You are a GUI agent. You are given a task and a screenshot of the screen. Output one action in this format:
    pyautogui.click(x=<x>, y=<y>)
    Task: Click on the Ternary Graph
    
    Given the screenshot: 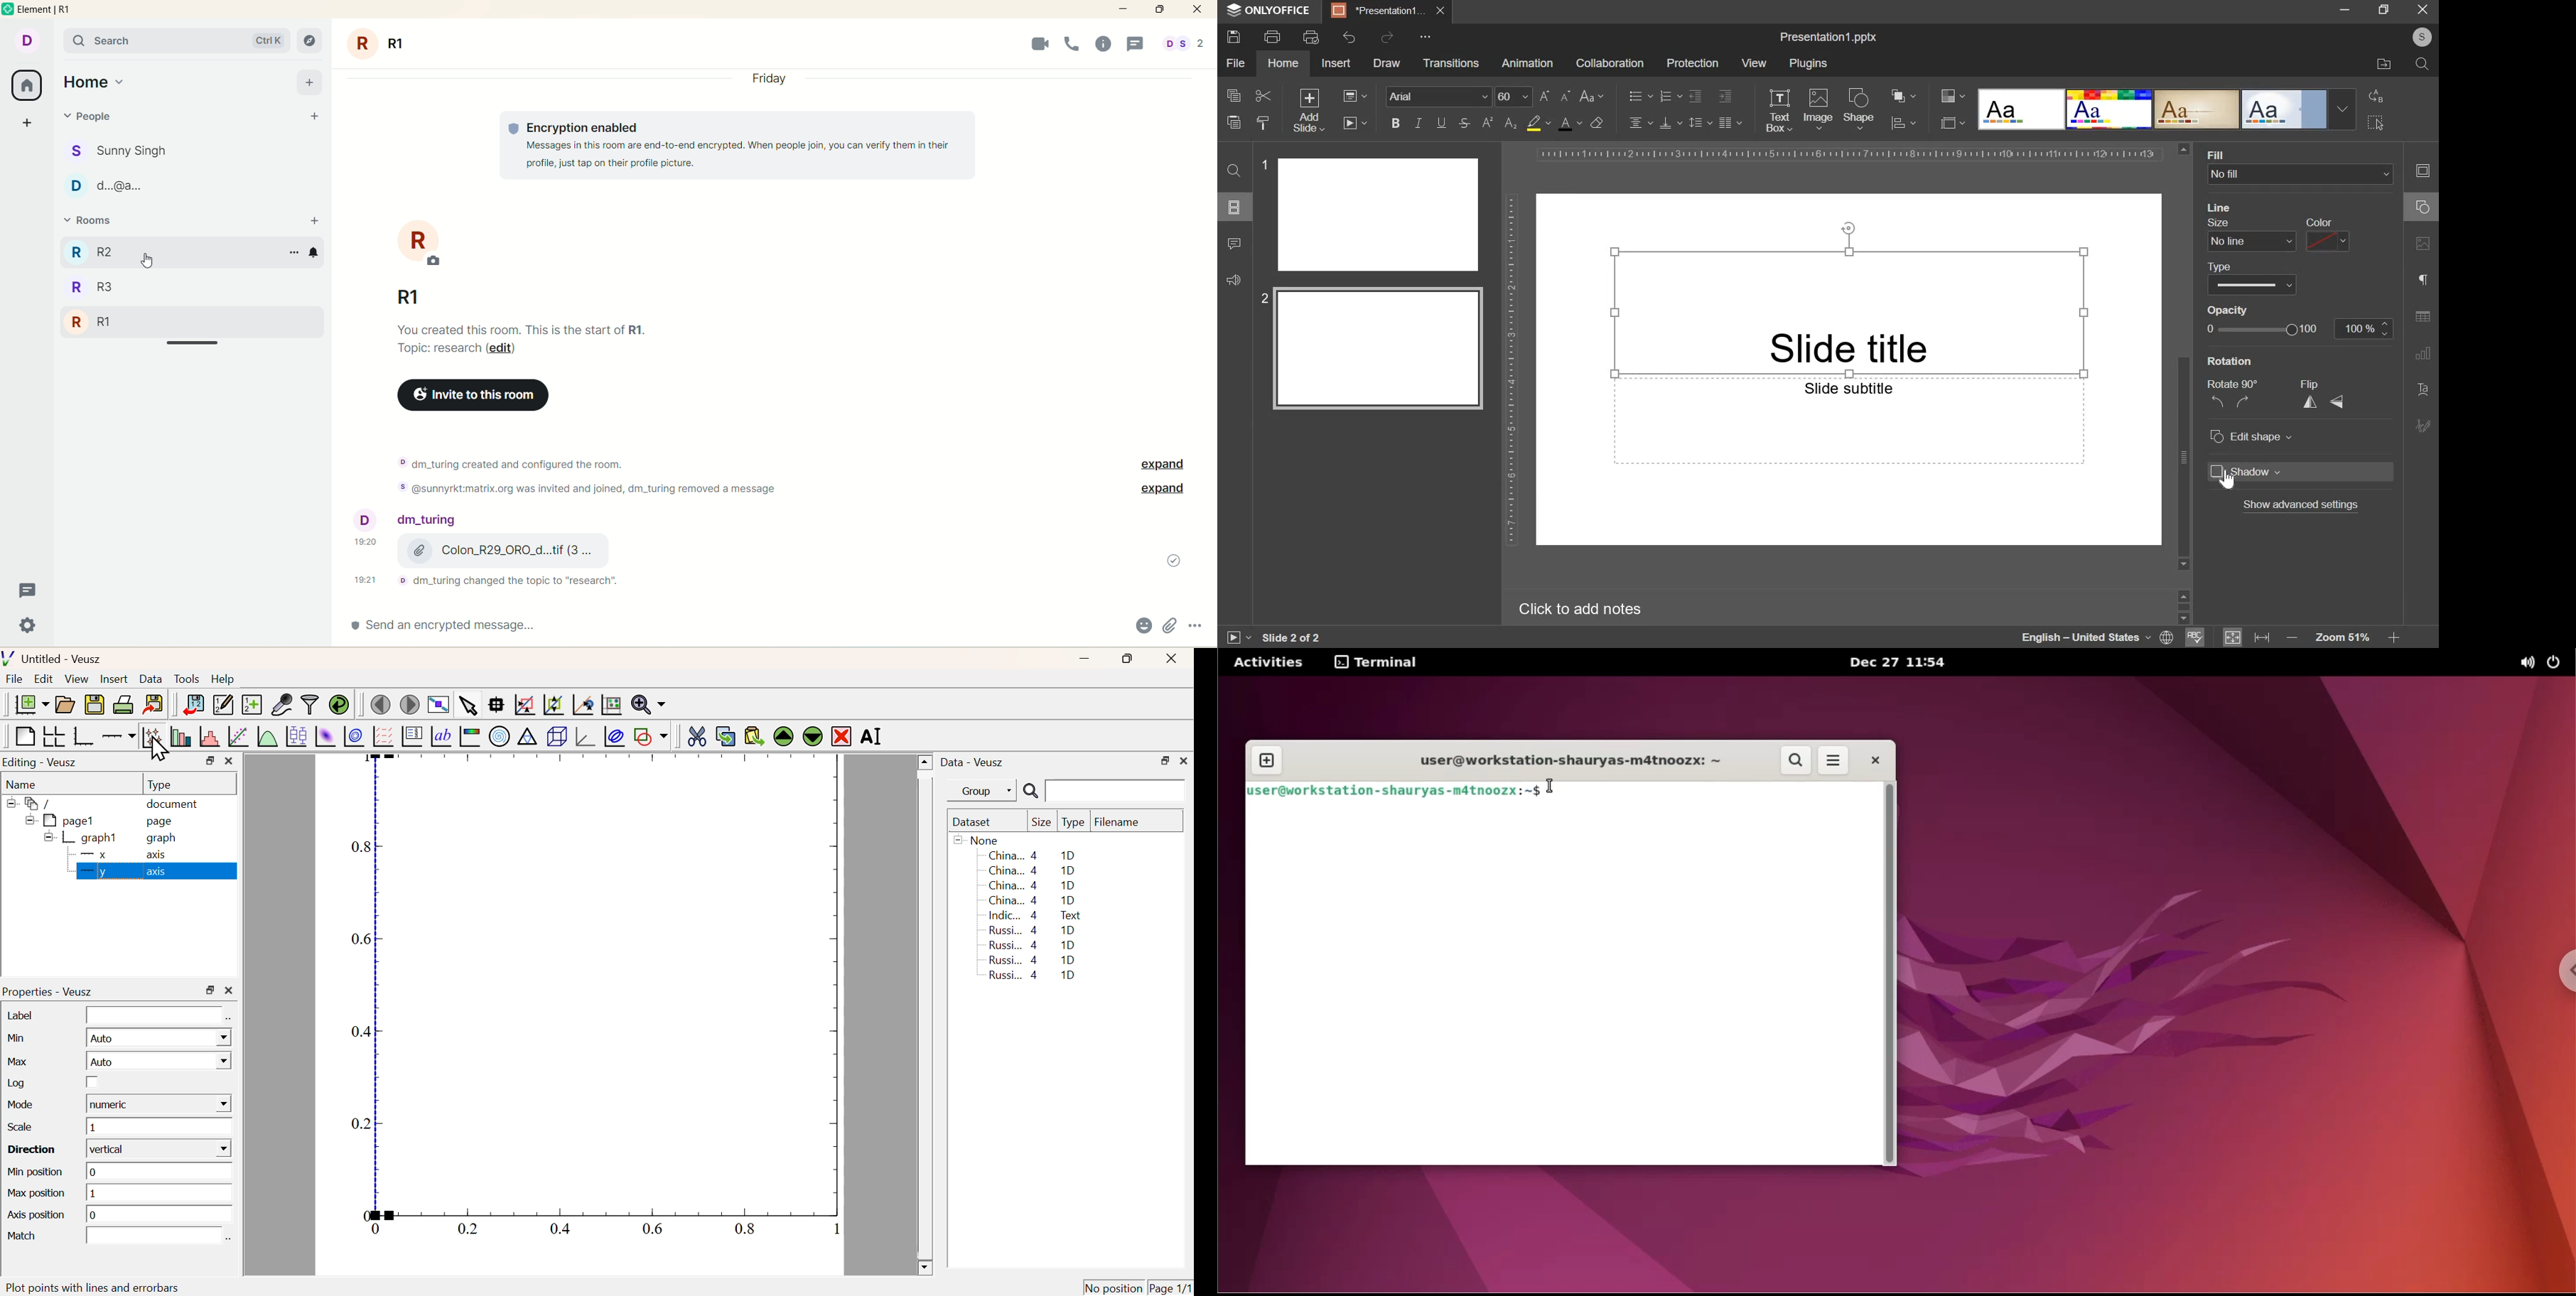 What is the action you would take?
    pyautogui.click(x=527, y=736)
    